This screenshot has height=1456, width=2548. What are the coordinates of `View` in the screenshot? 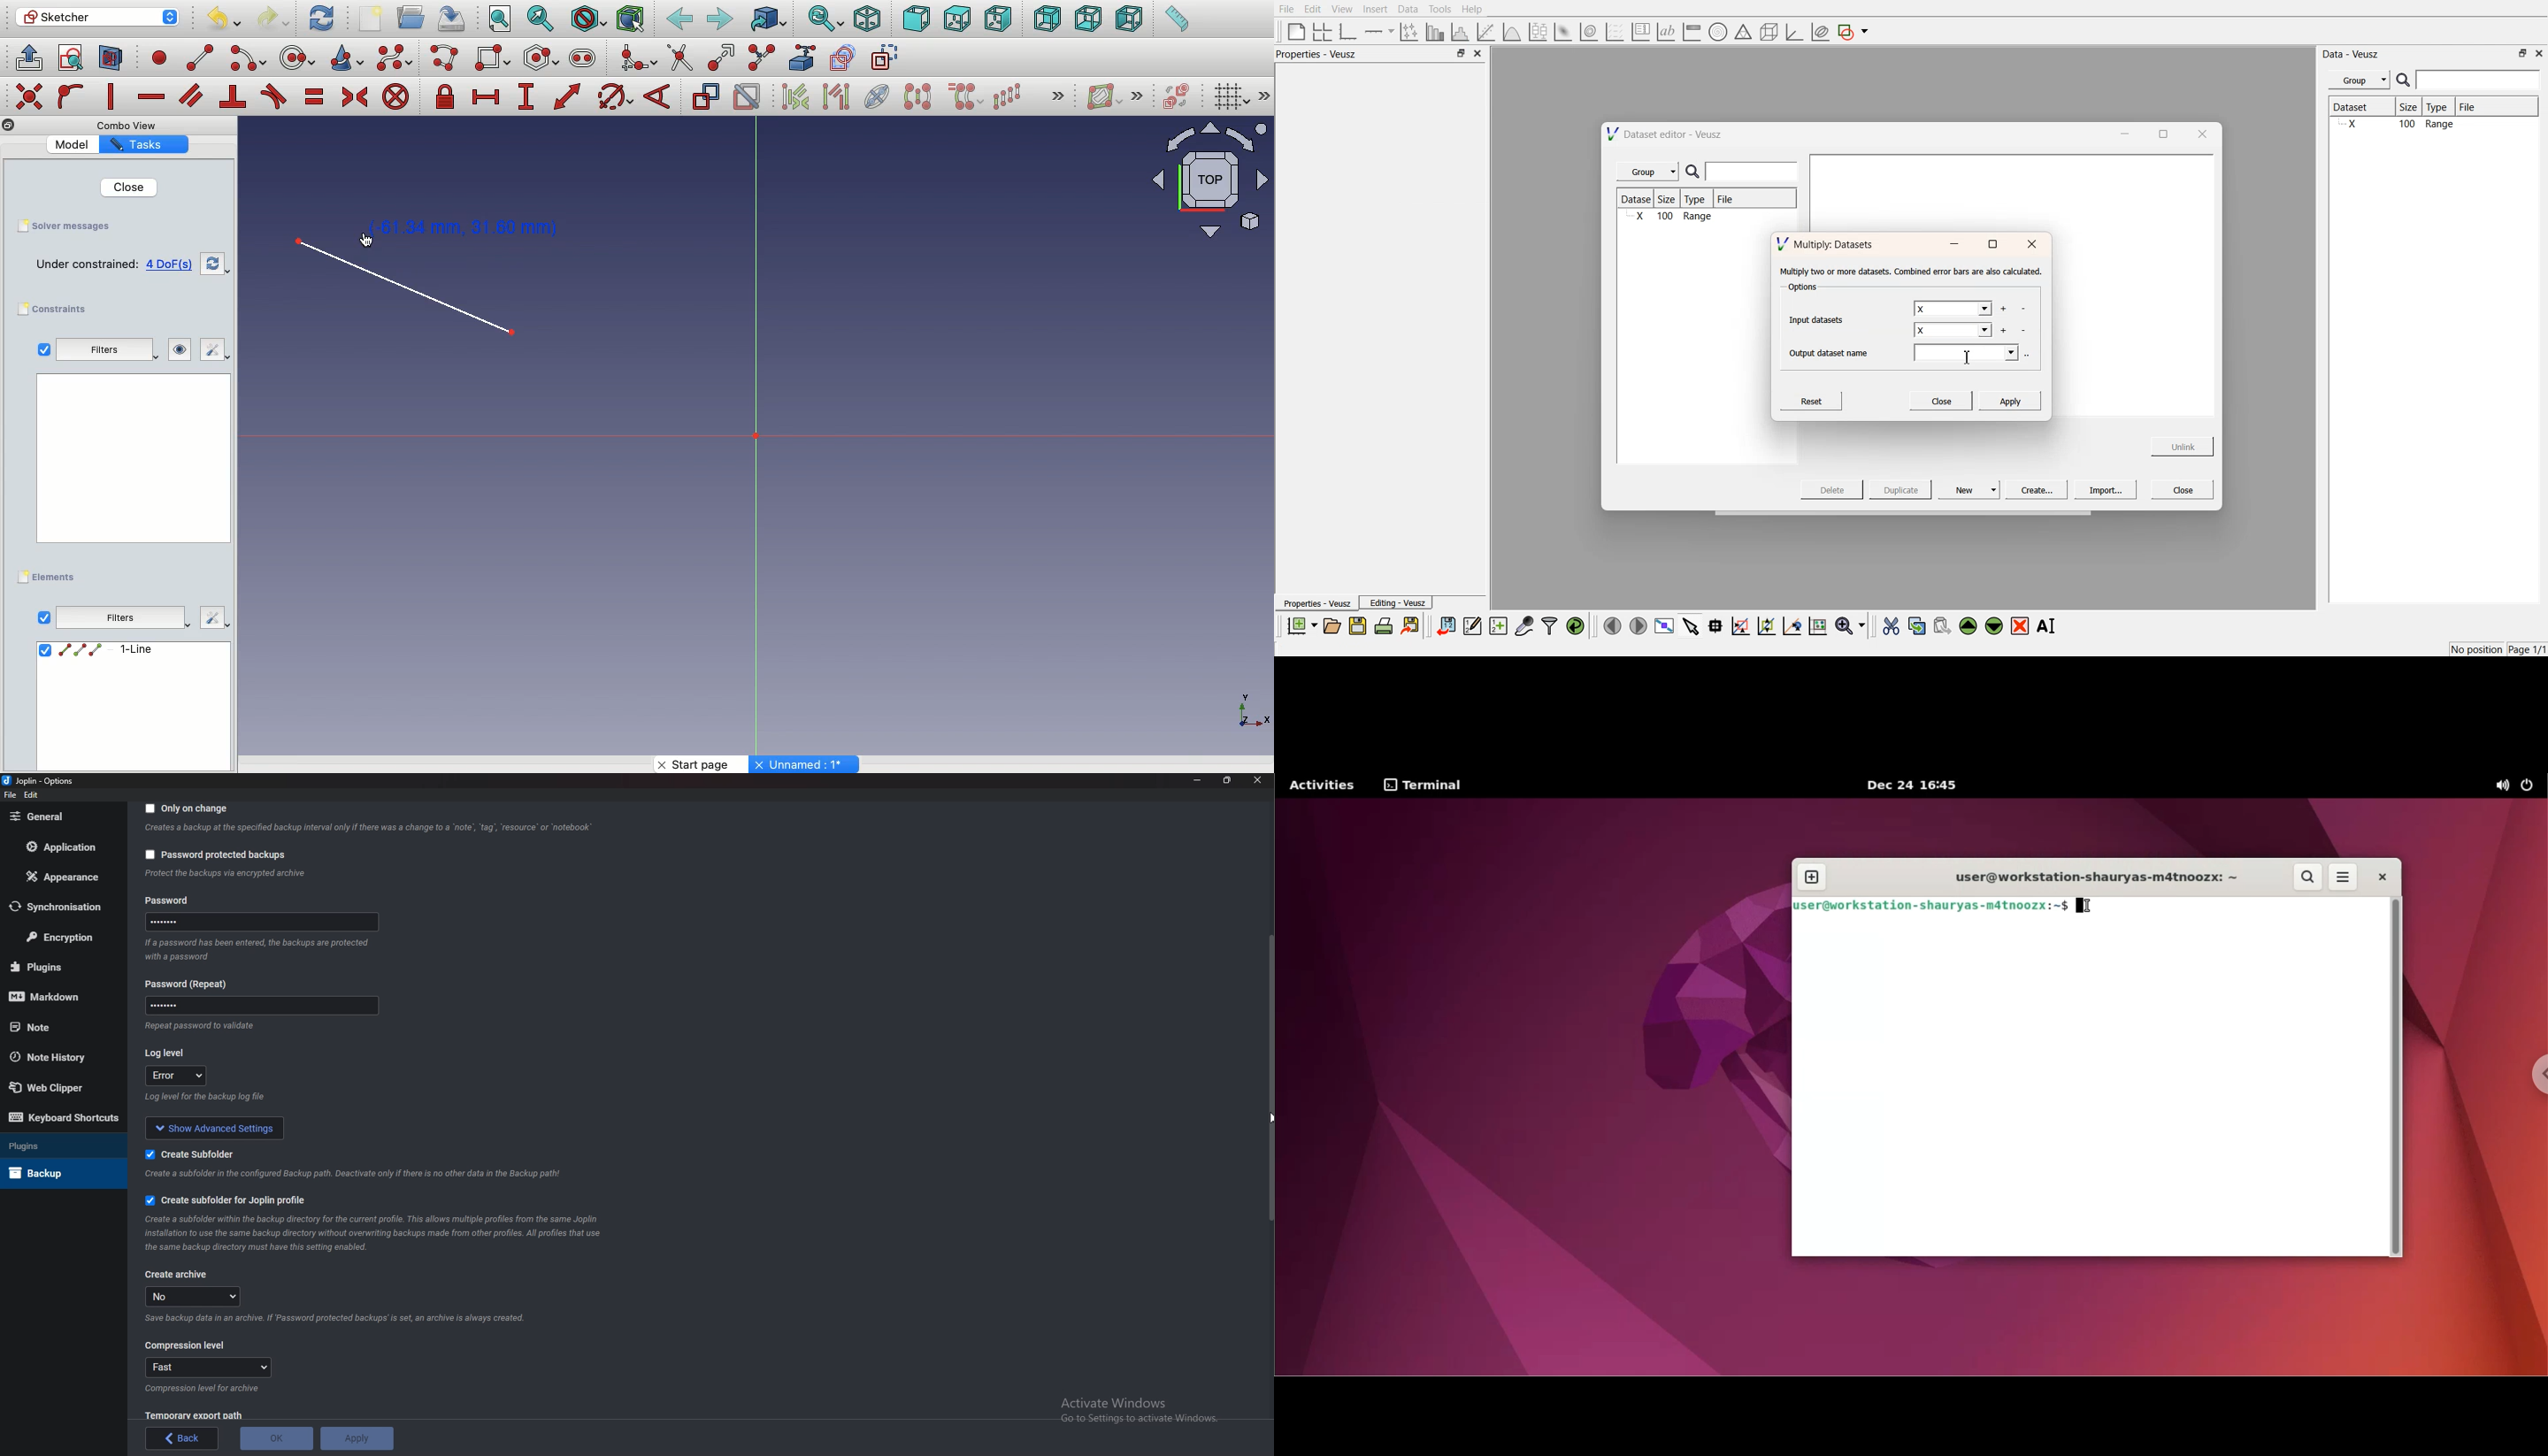 It's located at (1341, 9).